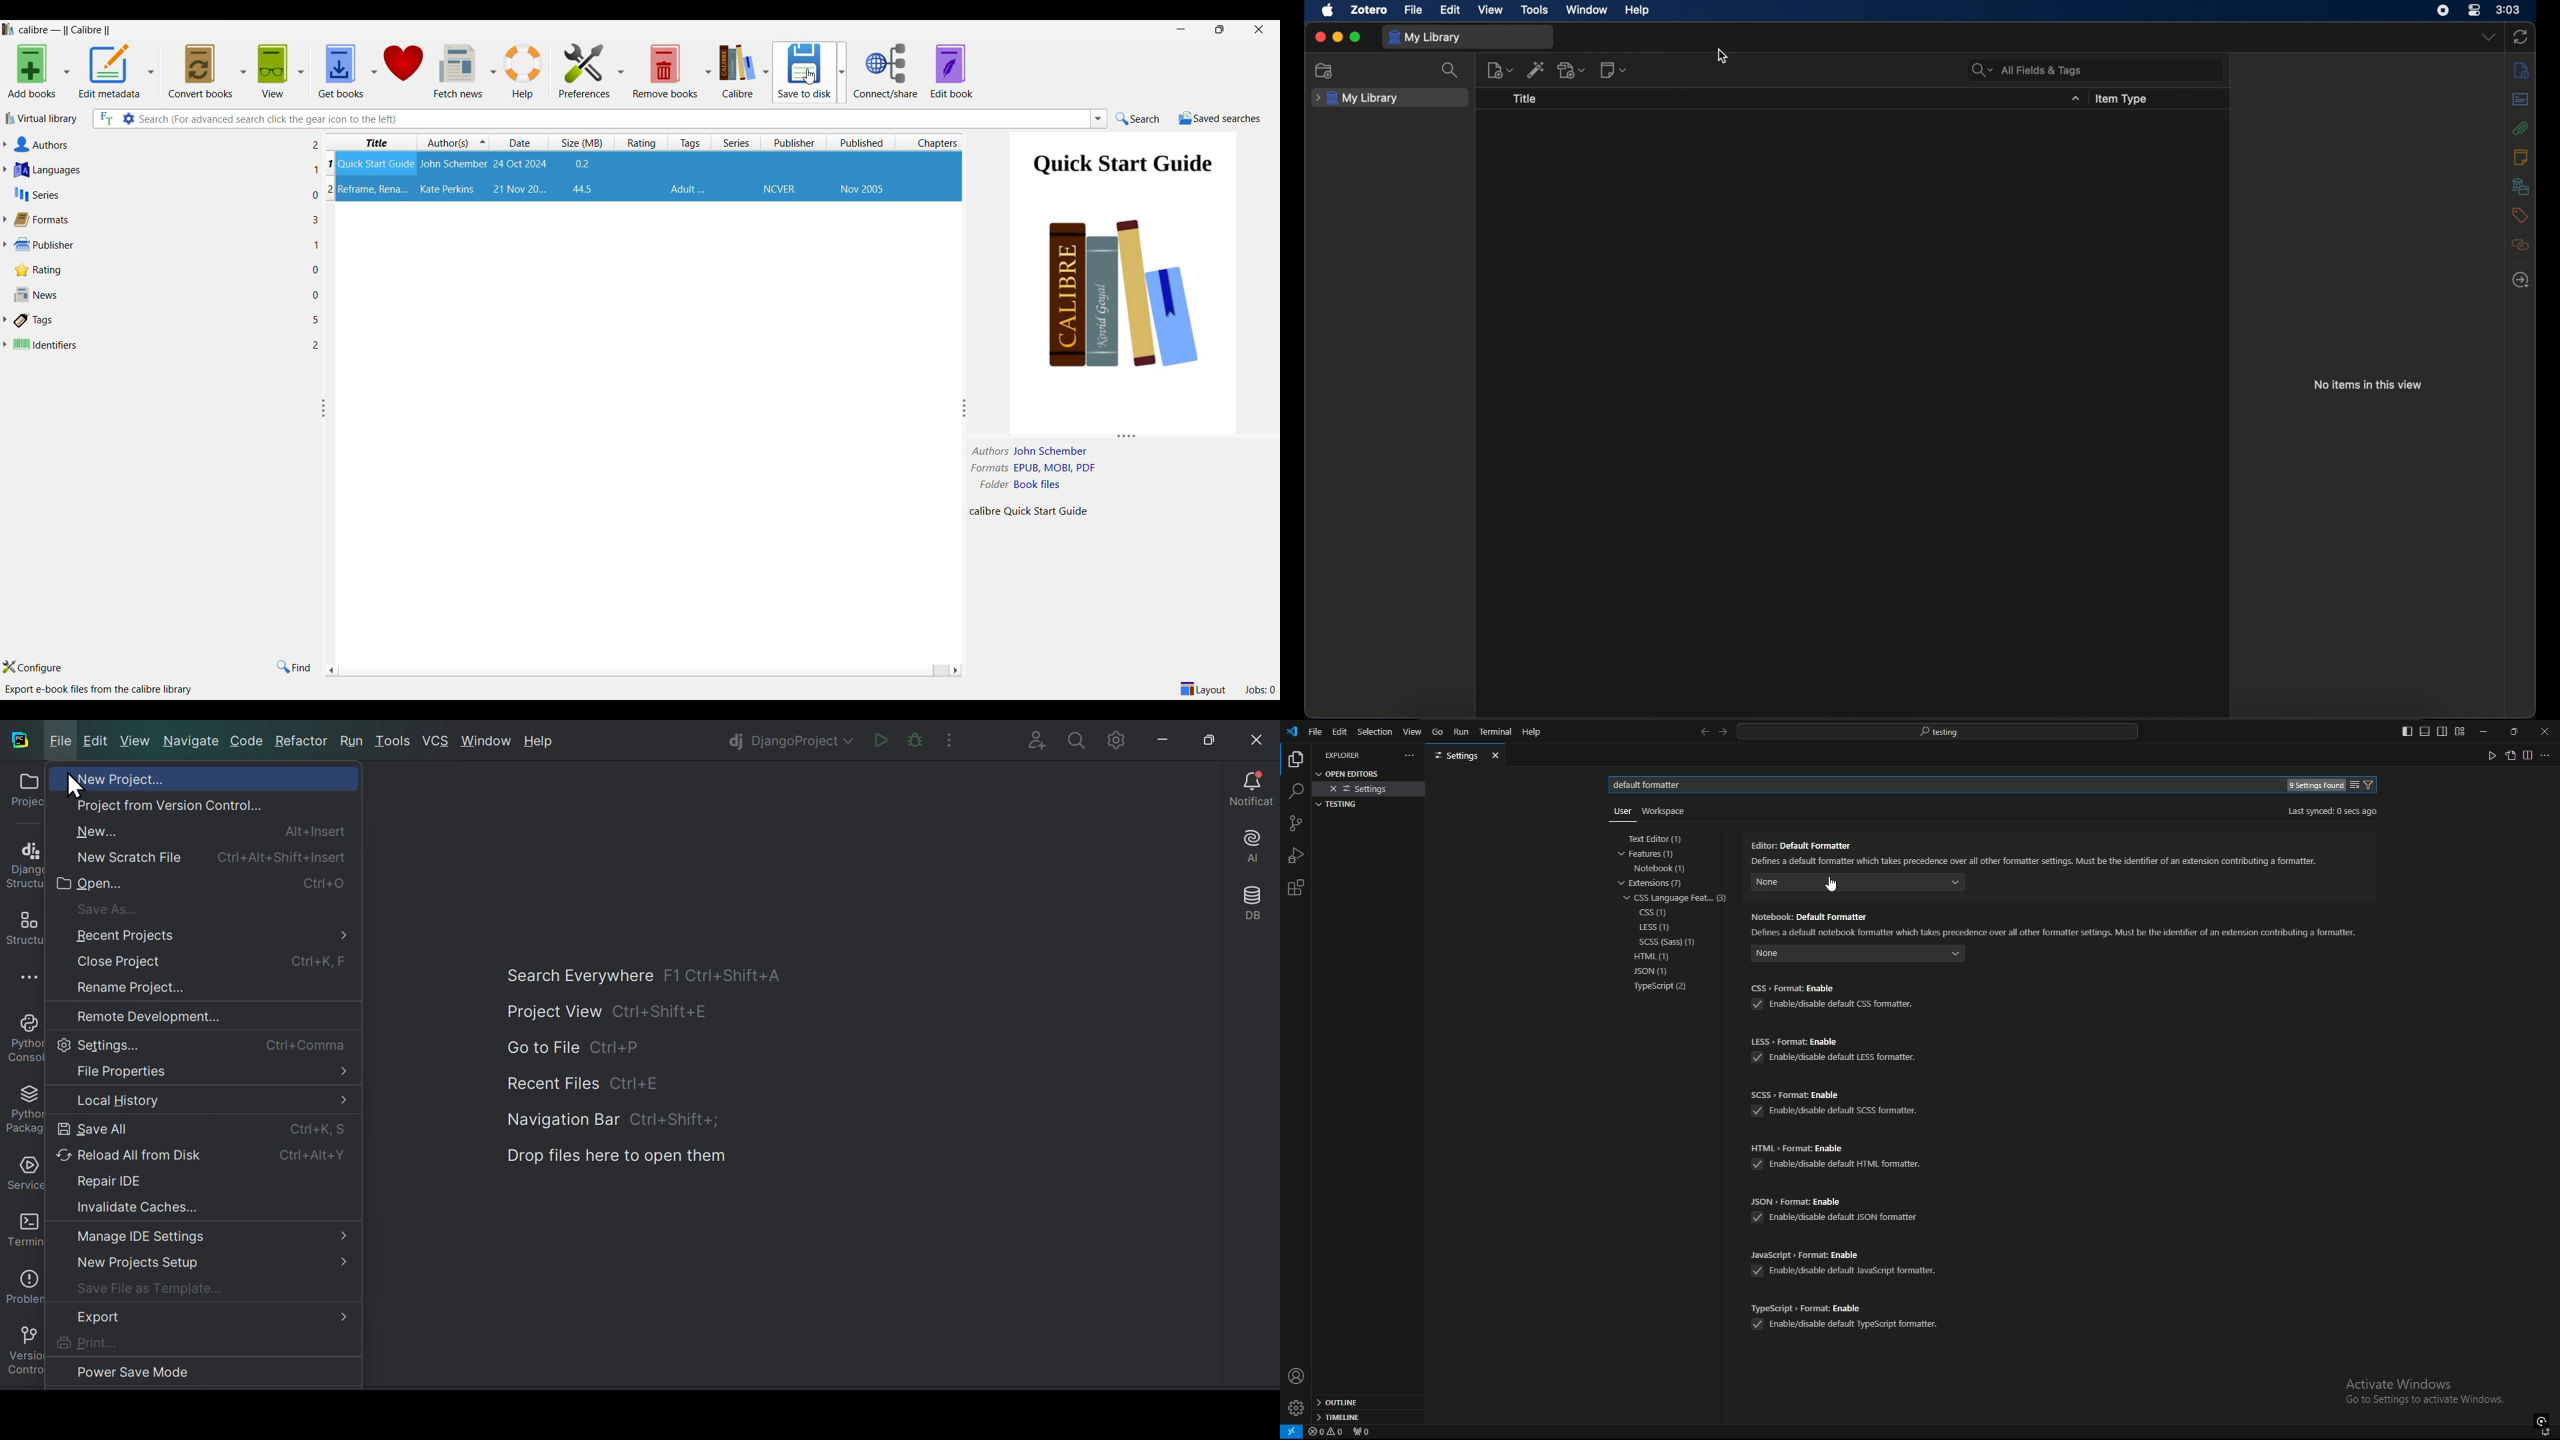  What do you see at coordinates (2331, 811) in the screenshot?
I see `Last synced: 0 secs ago` at bounding box center [2331, 811].